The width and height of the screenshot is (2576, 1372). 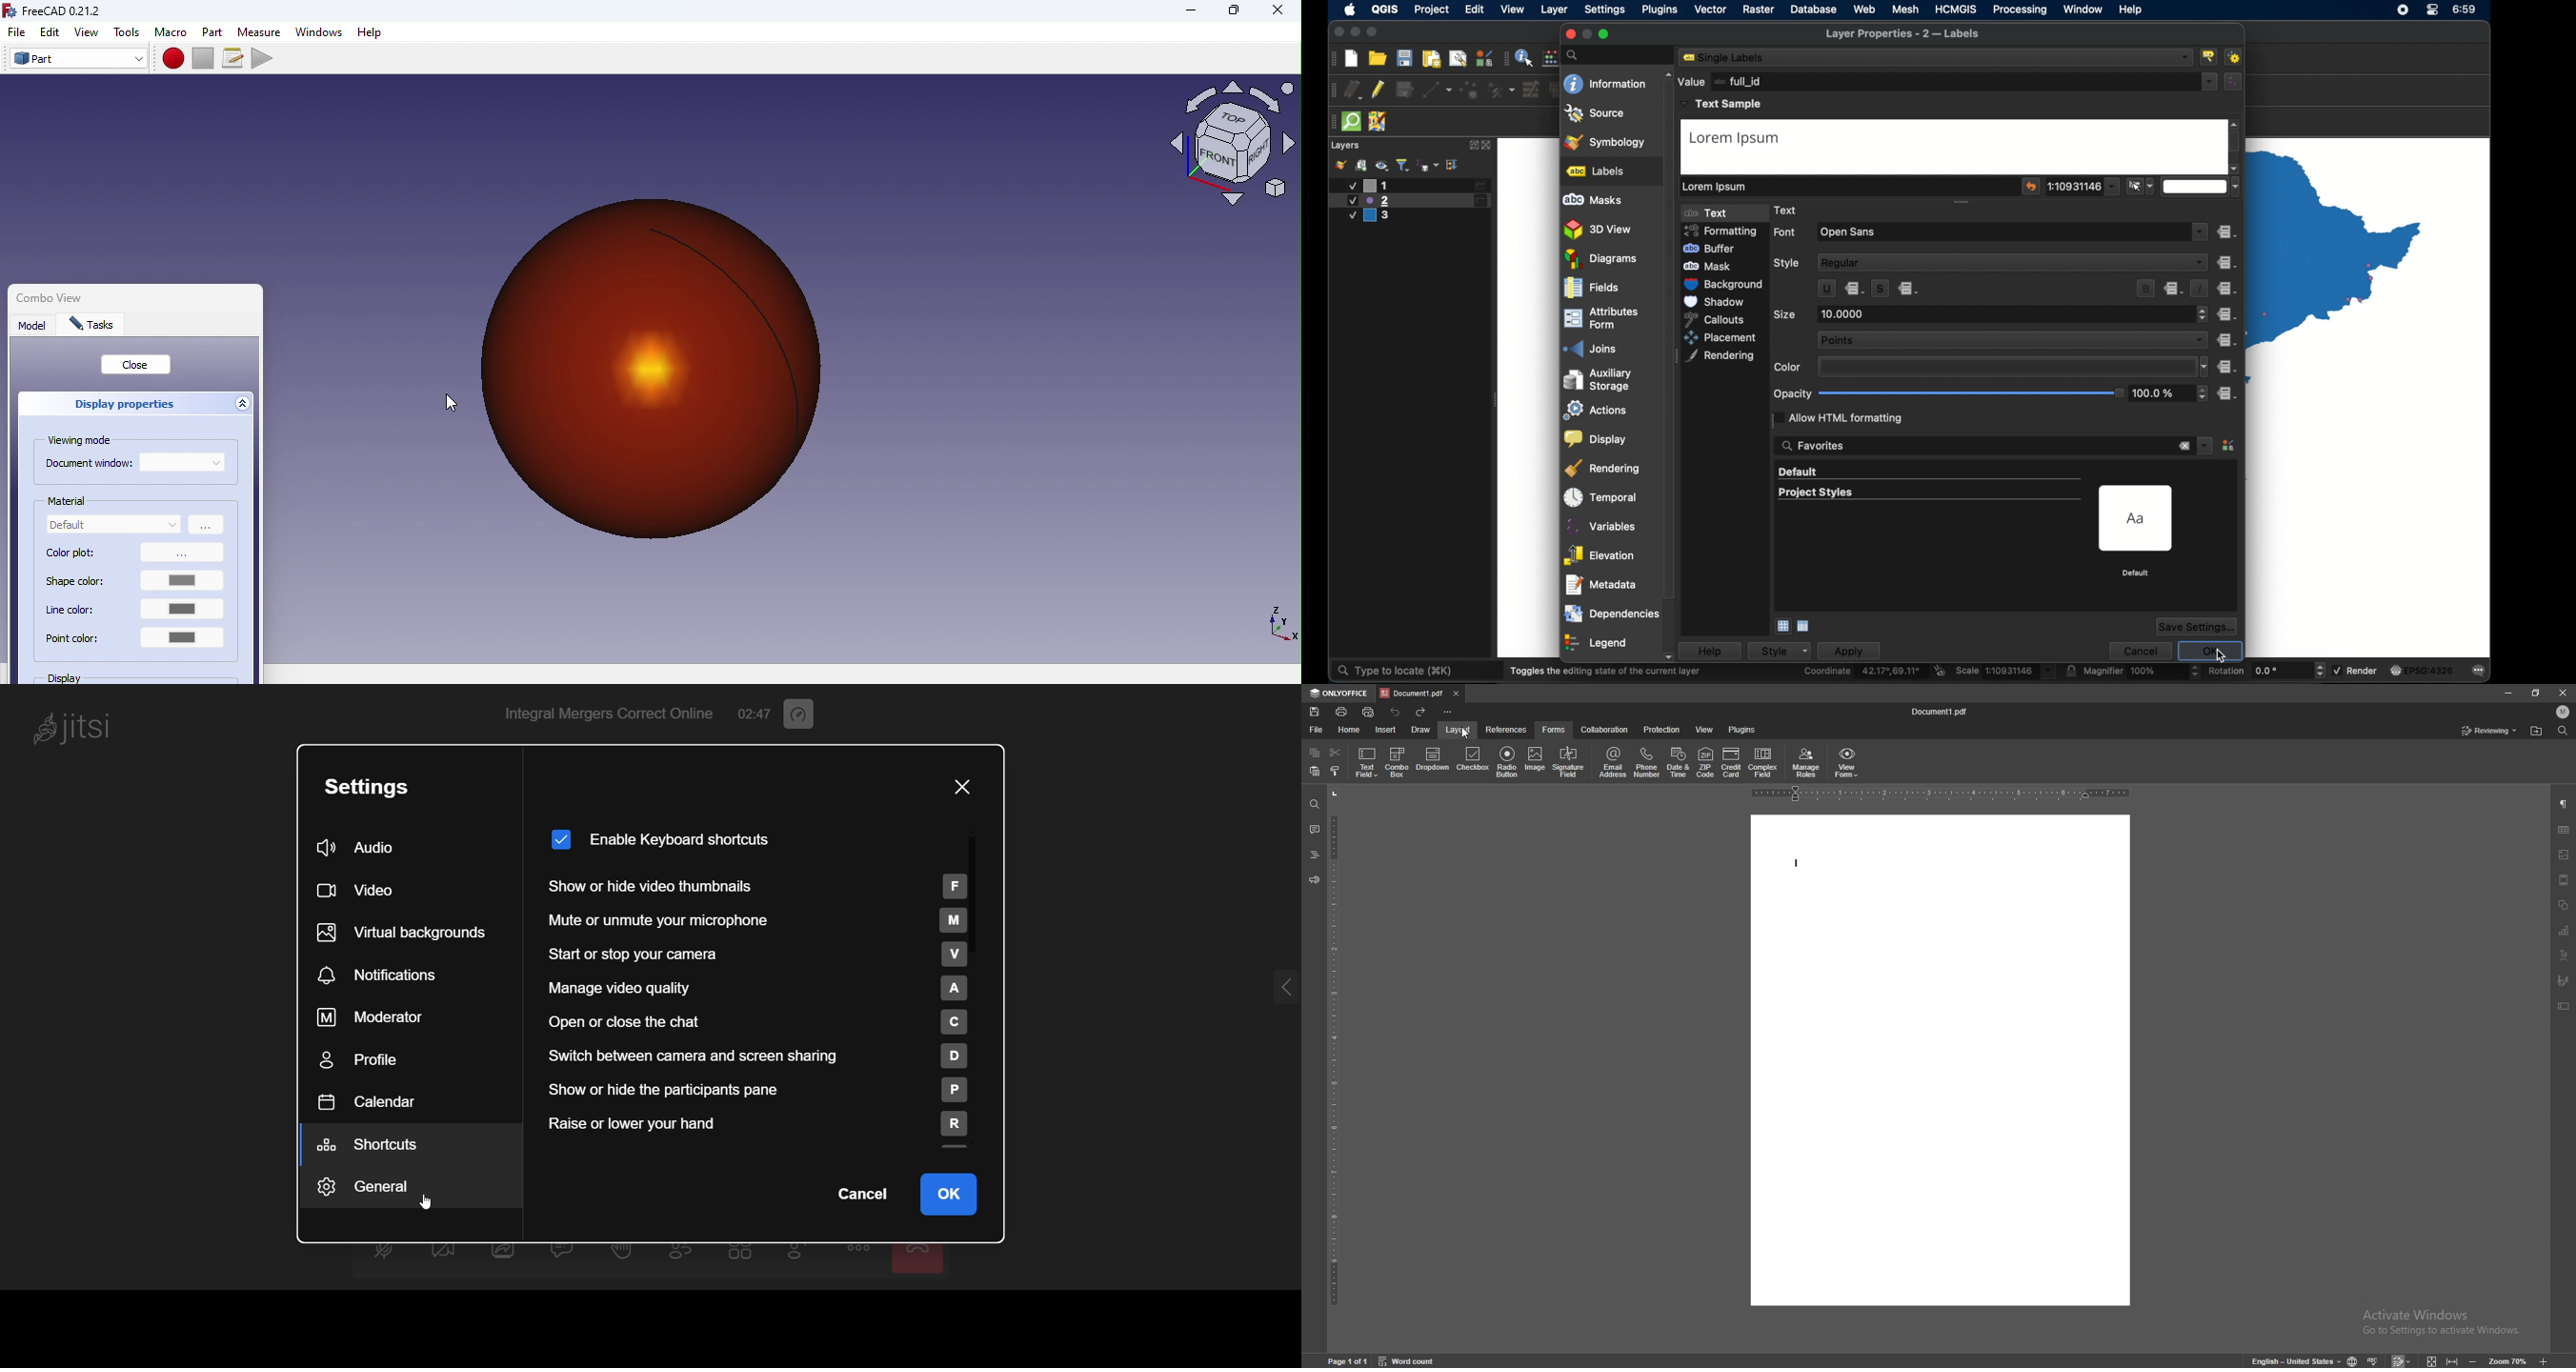 I want to click on Hide properties, so click(x=245, y=406).